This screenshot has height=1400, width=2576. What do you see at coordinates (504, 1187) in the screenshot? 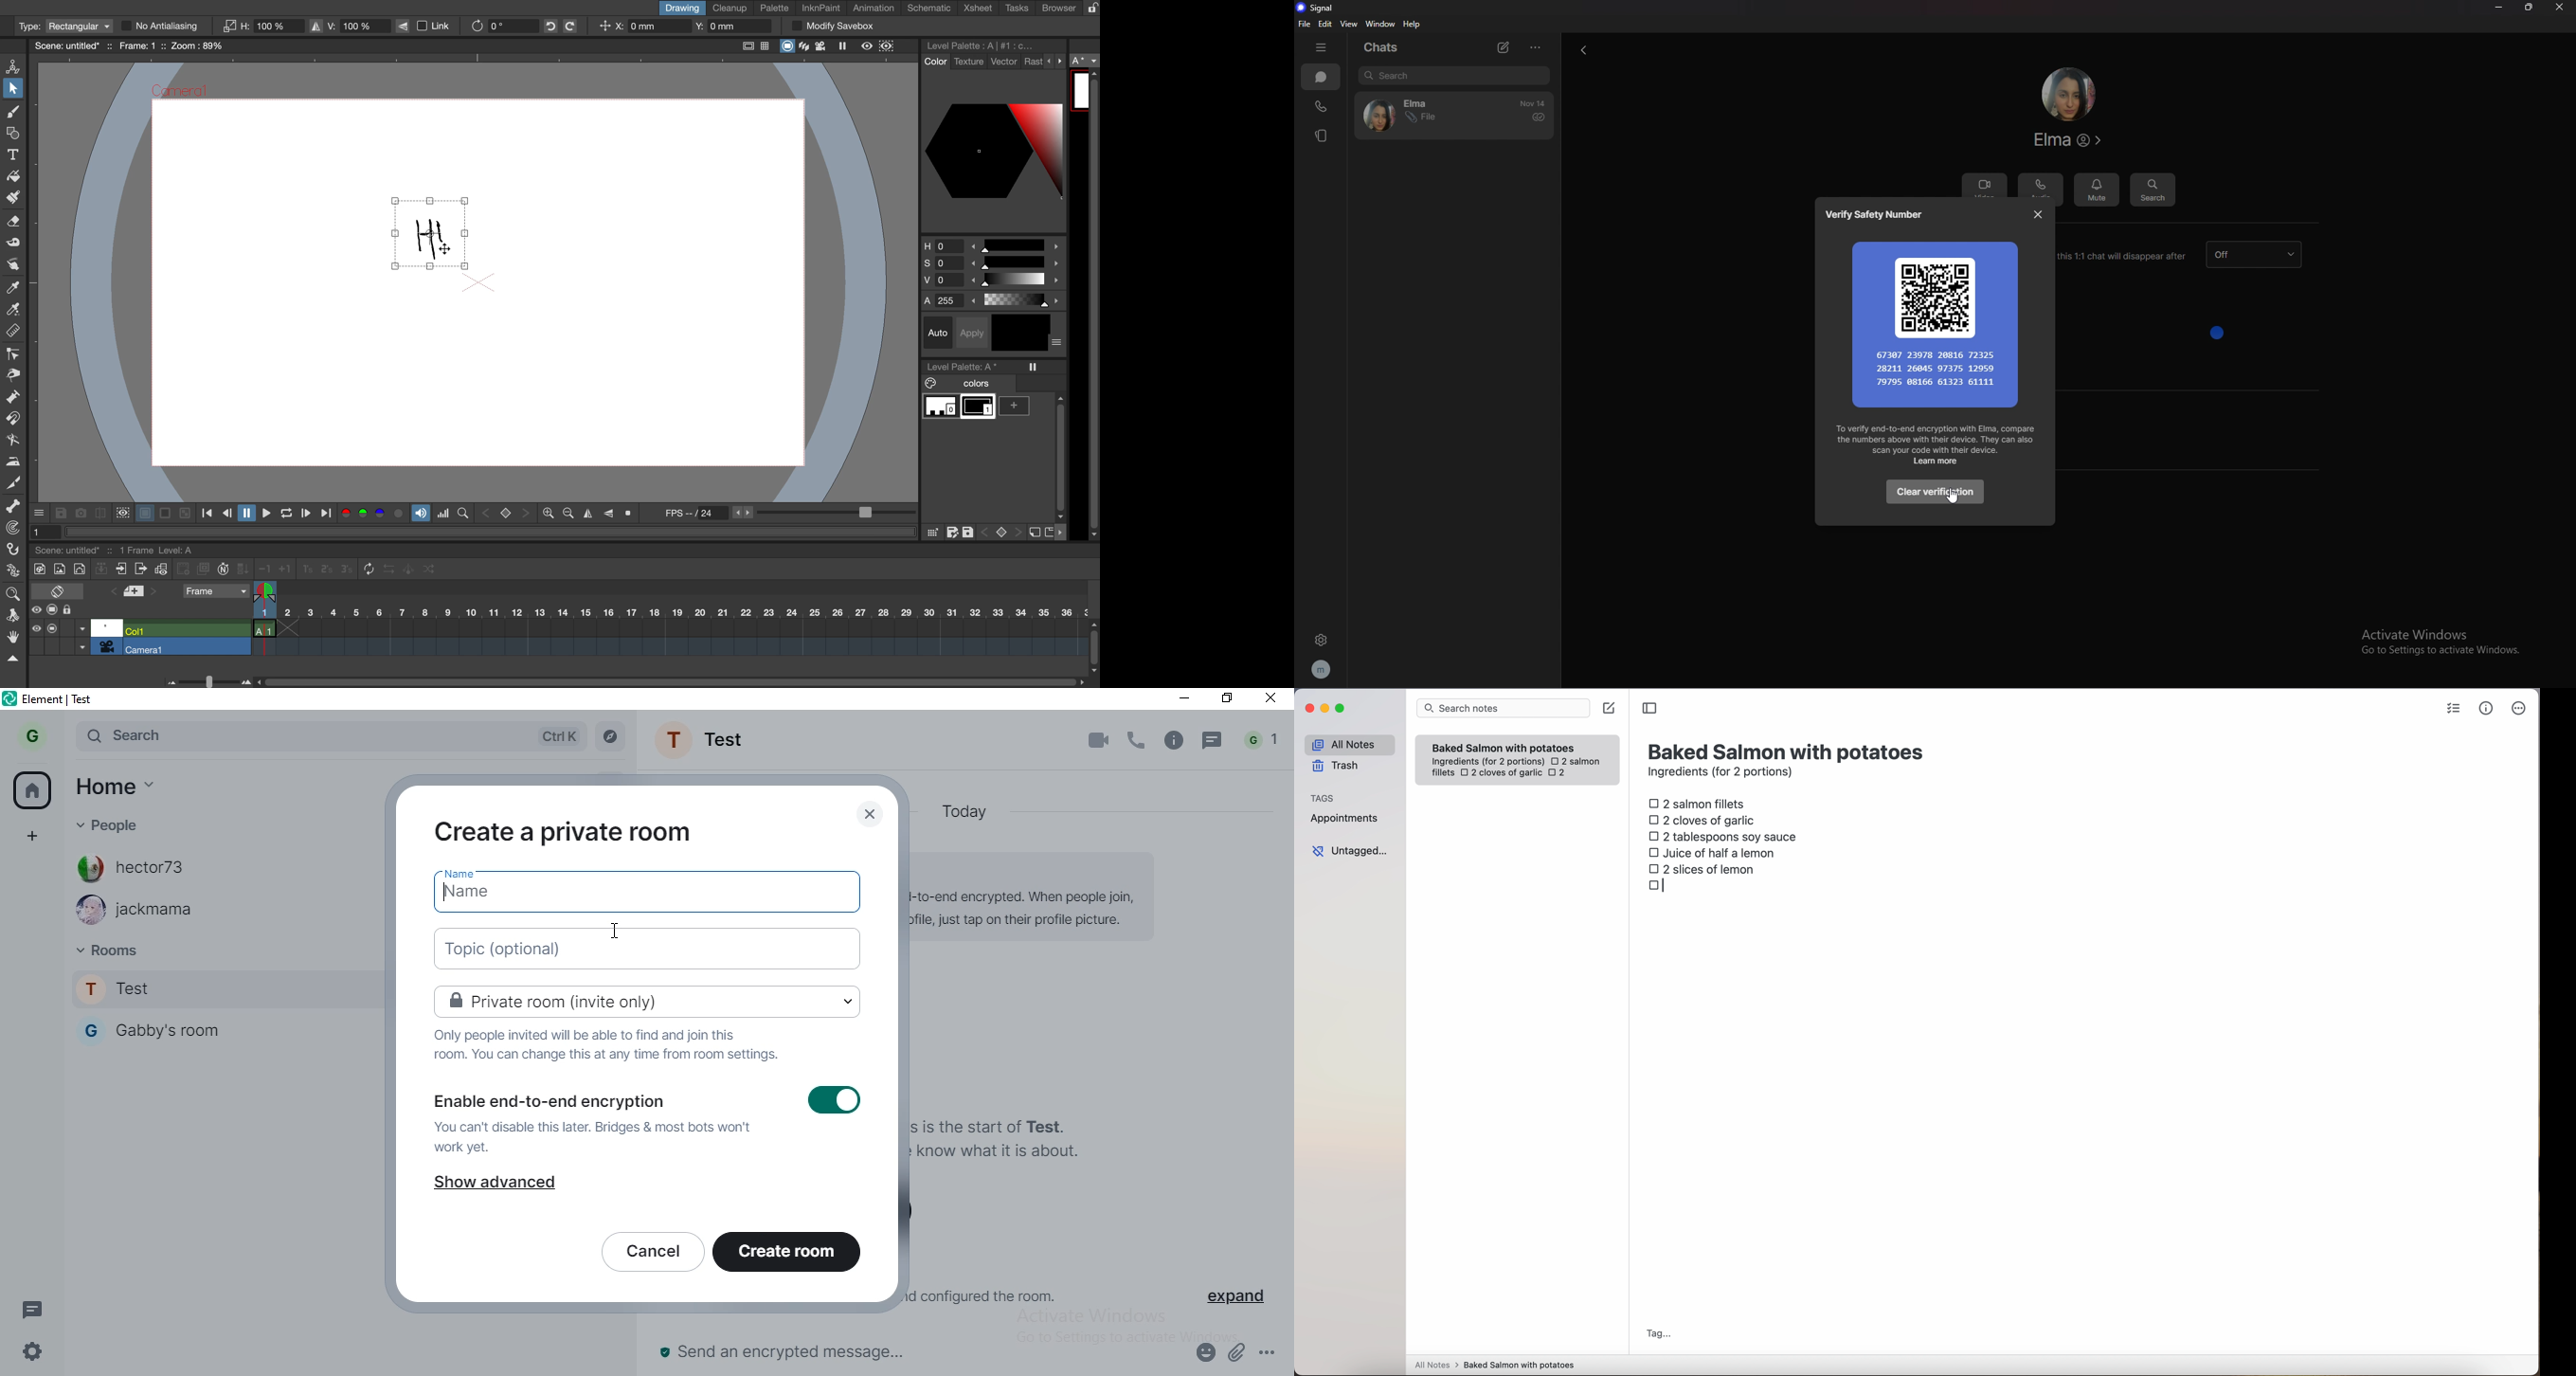
I see `show advanced` at bounding box center [504, 1187].